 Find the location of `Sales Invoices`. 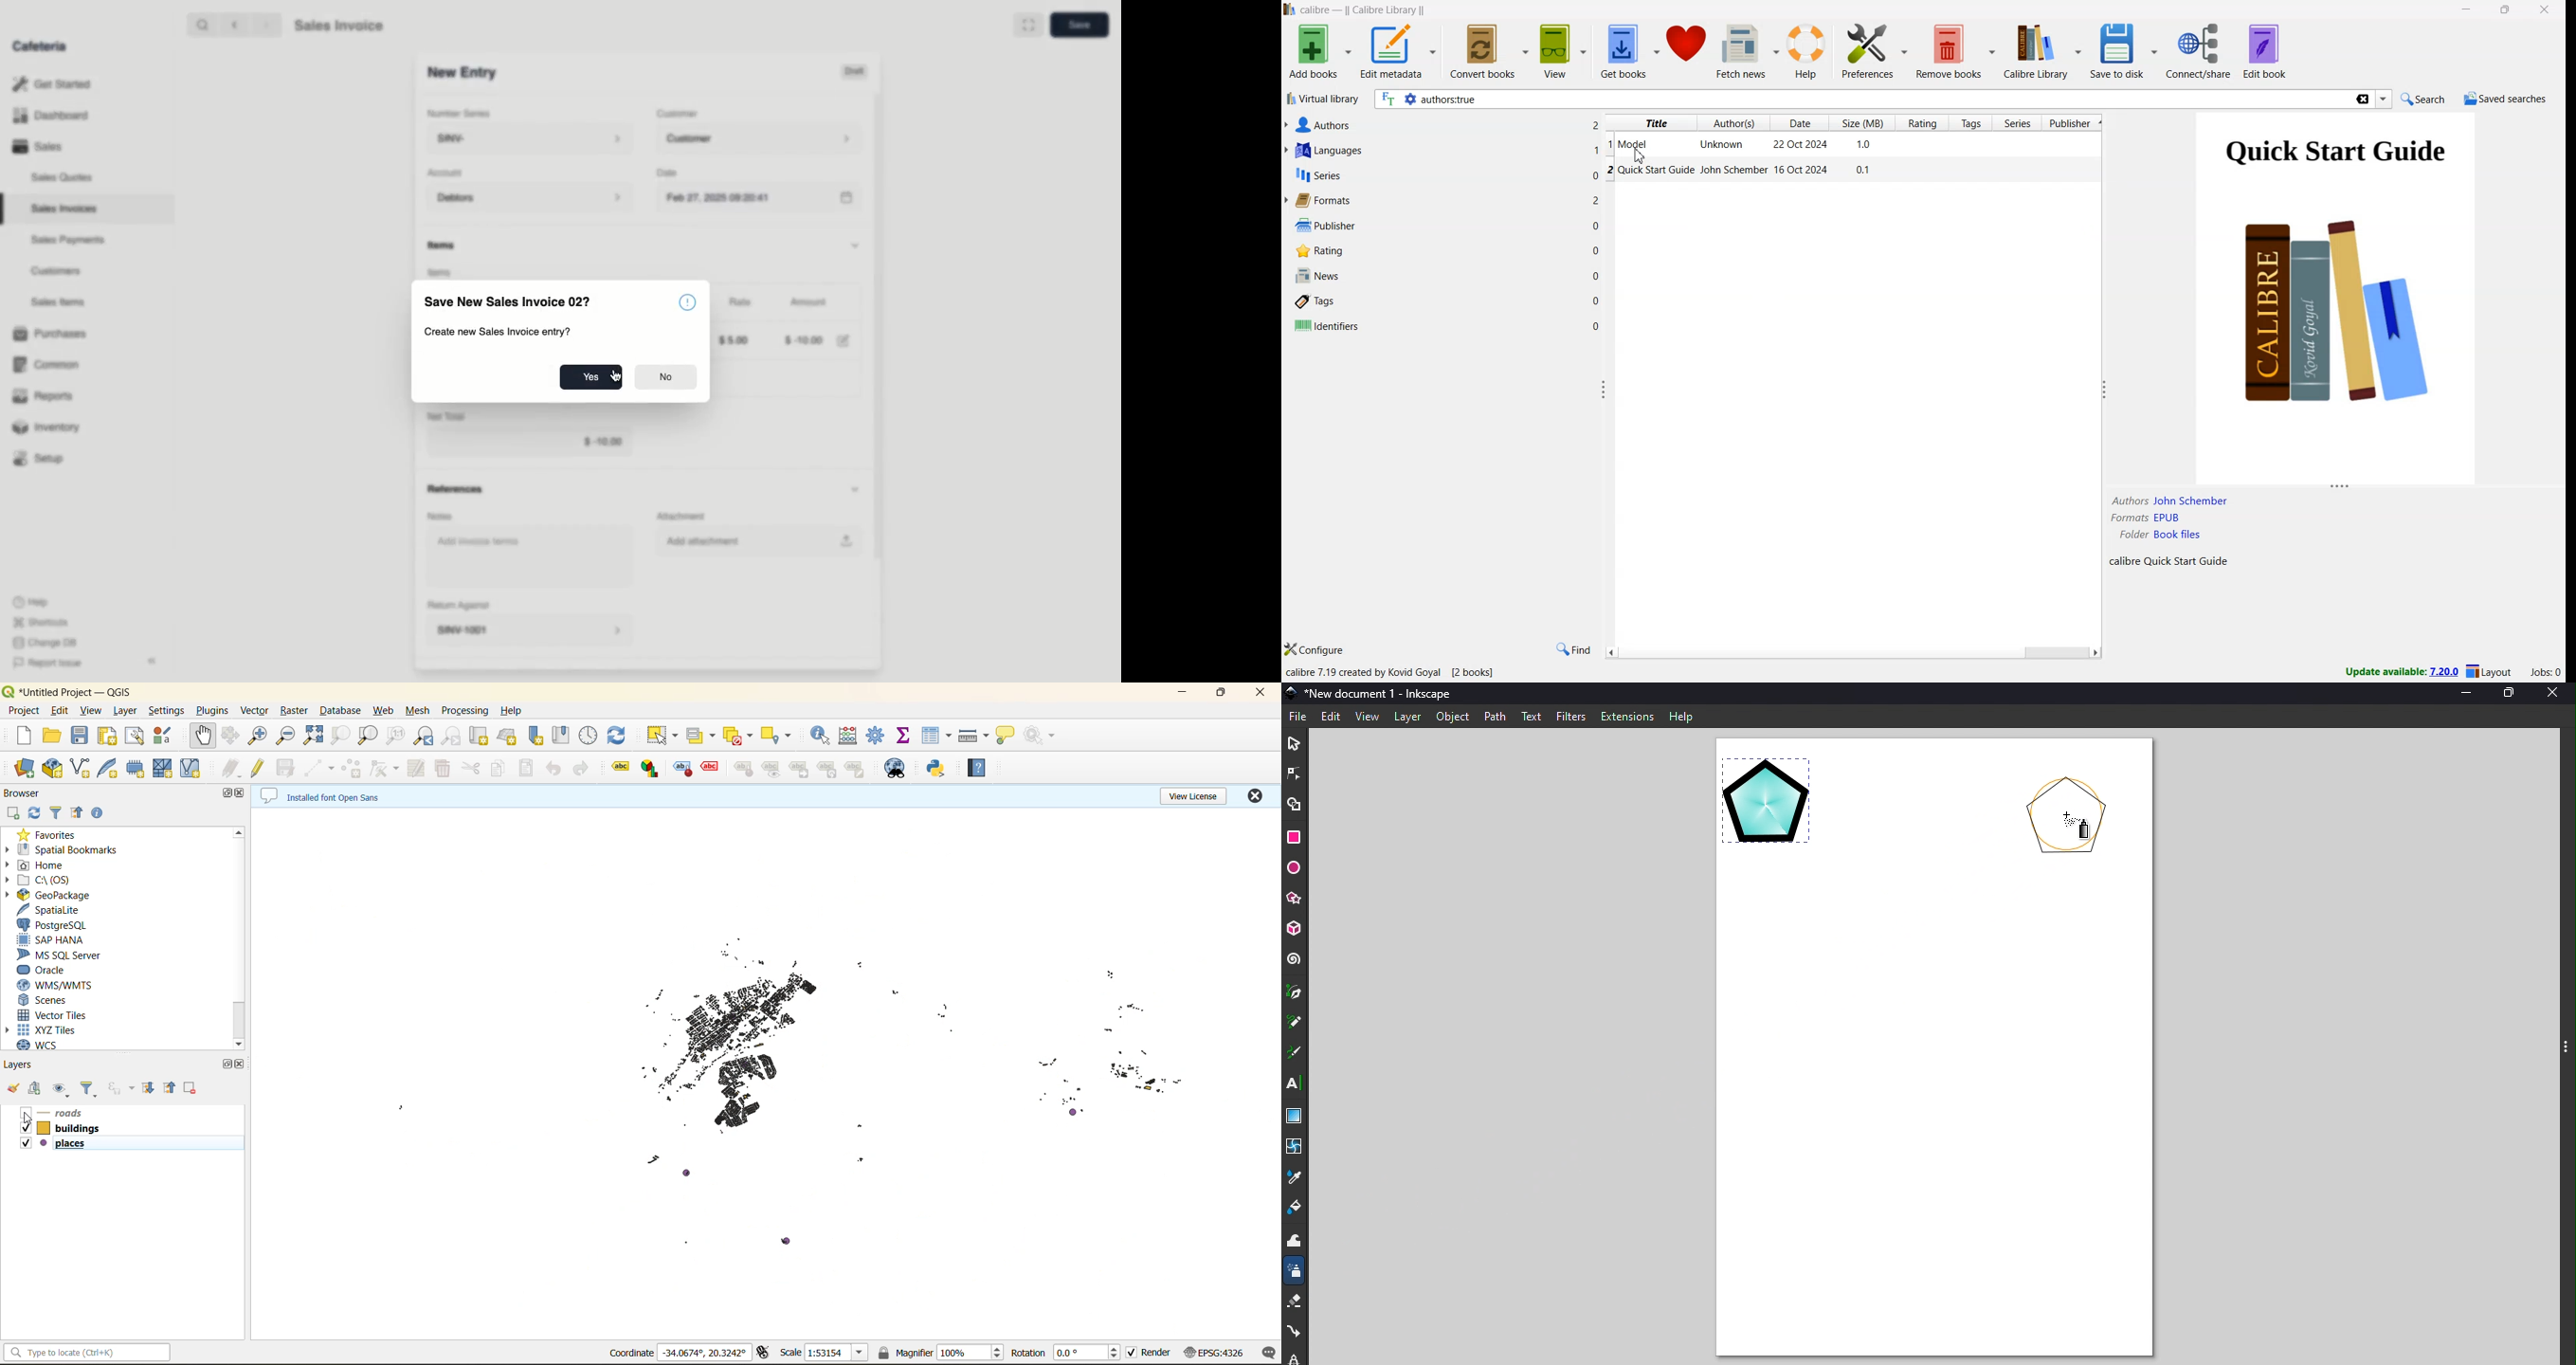

Sales Invoices is located at coordinates (64, 210).